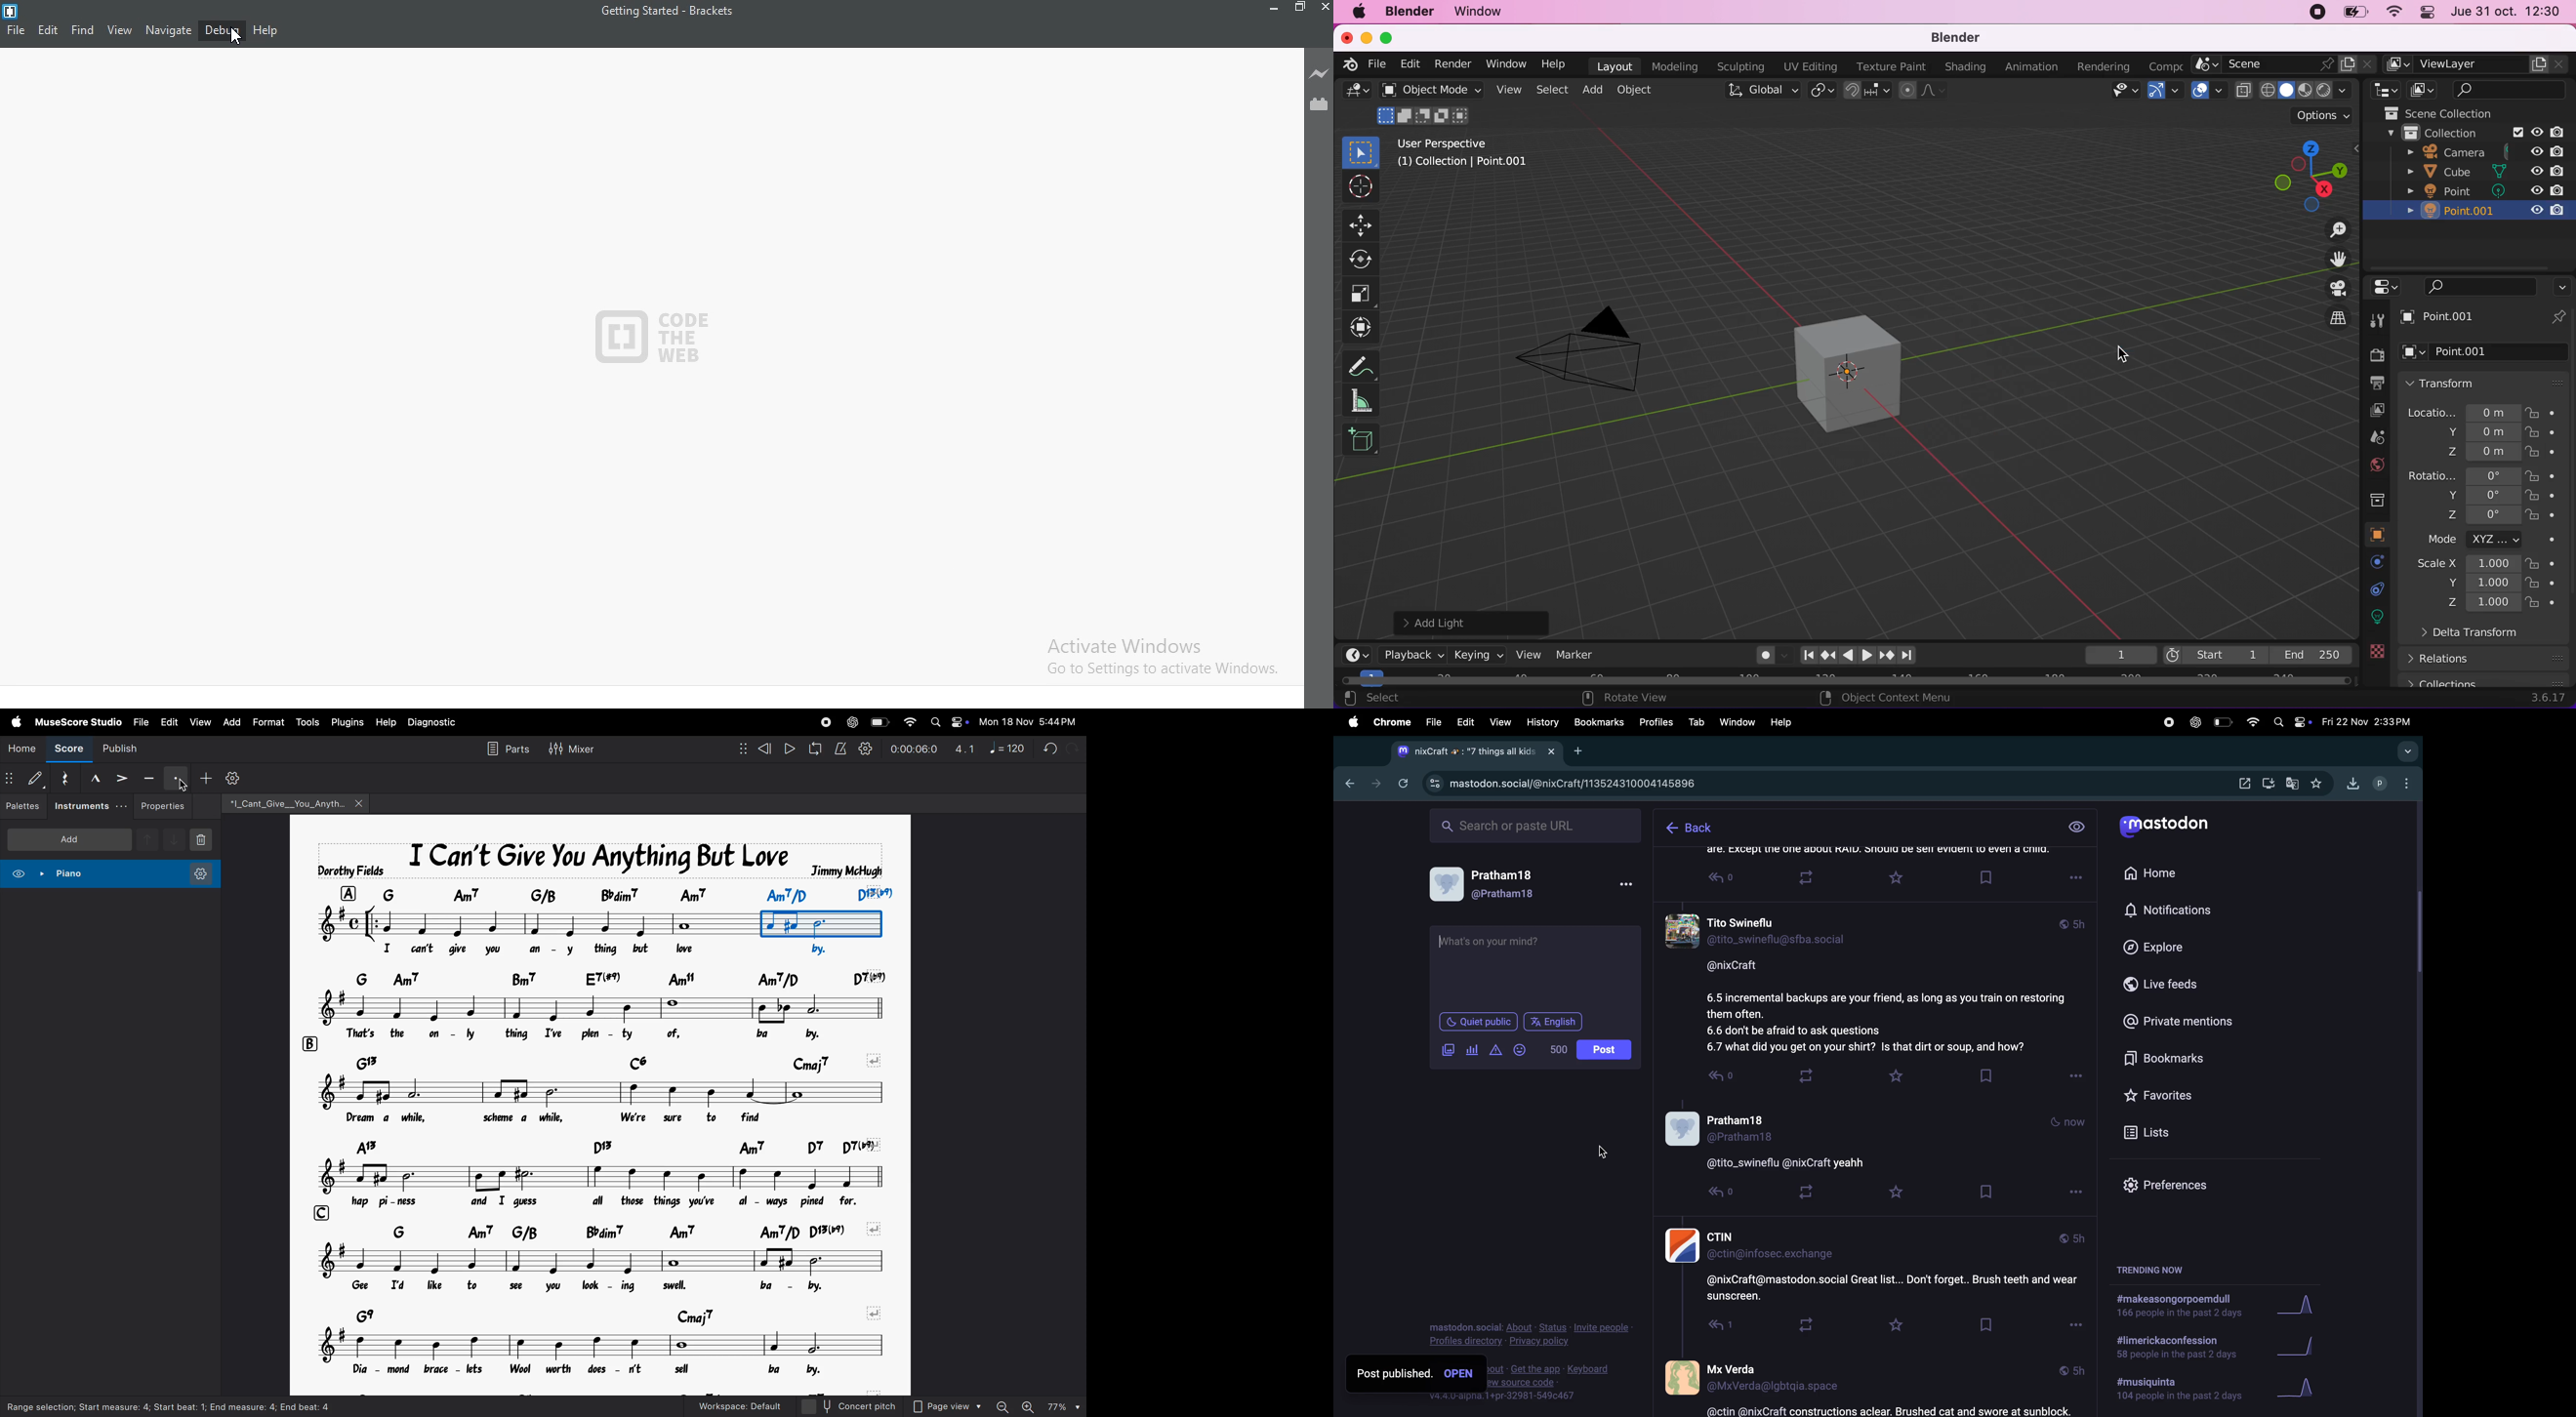 This screenshot has height=1428, width=2576. Describe the element at coordinates (814, 748) in the screenshot. I see `loopback` at that location.